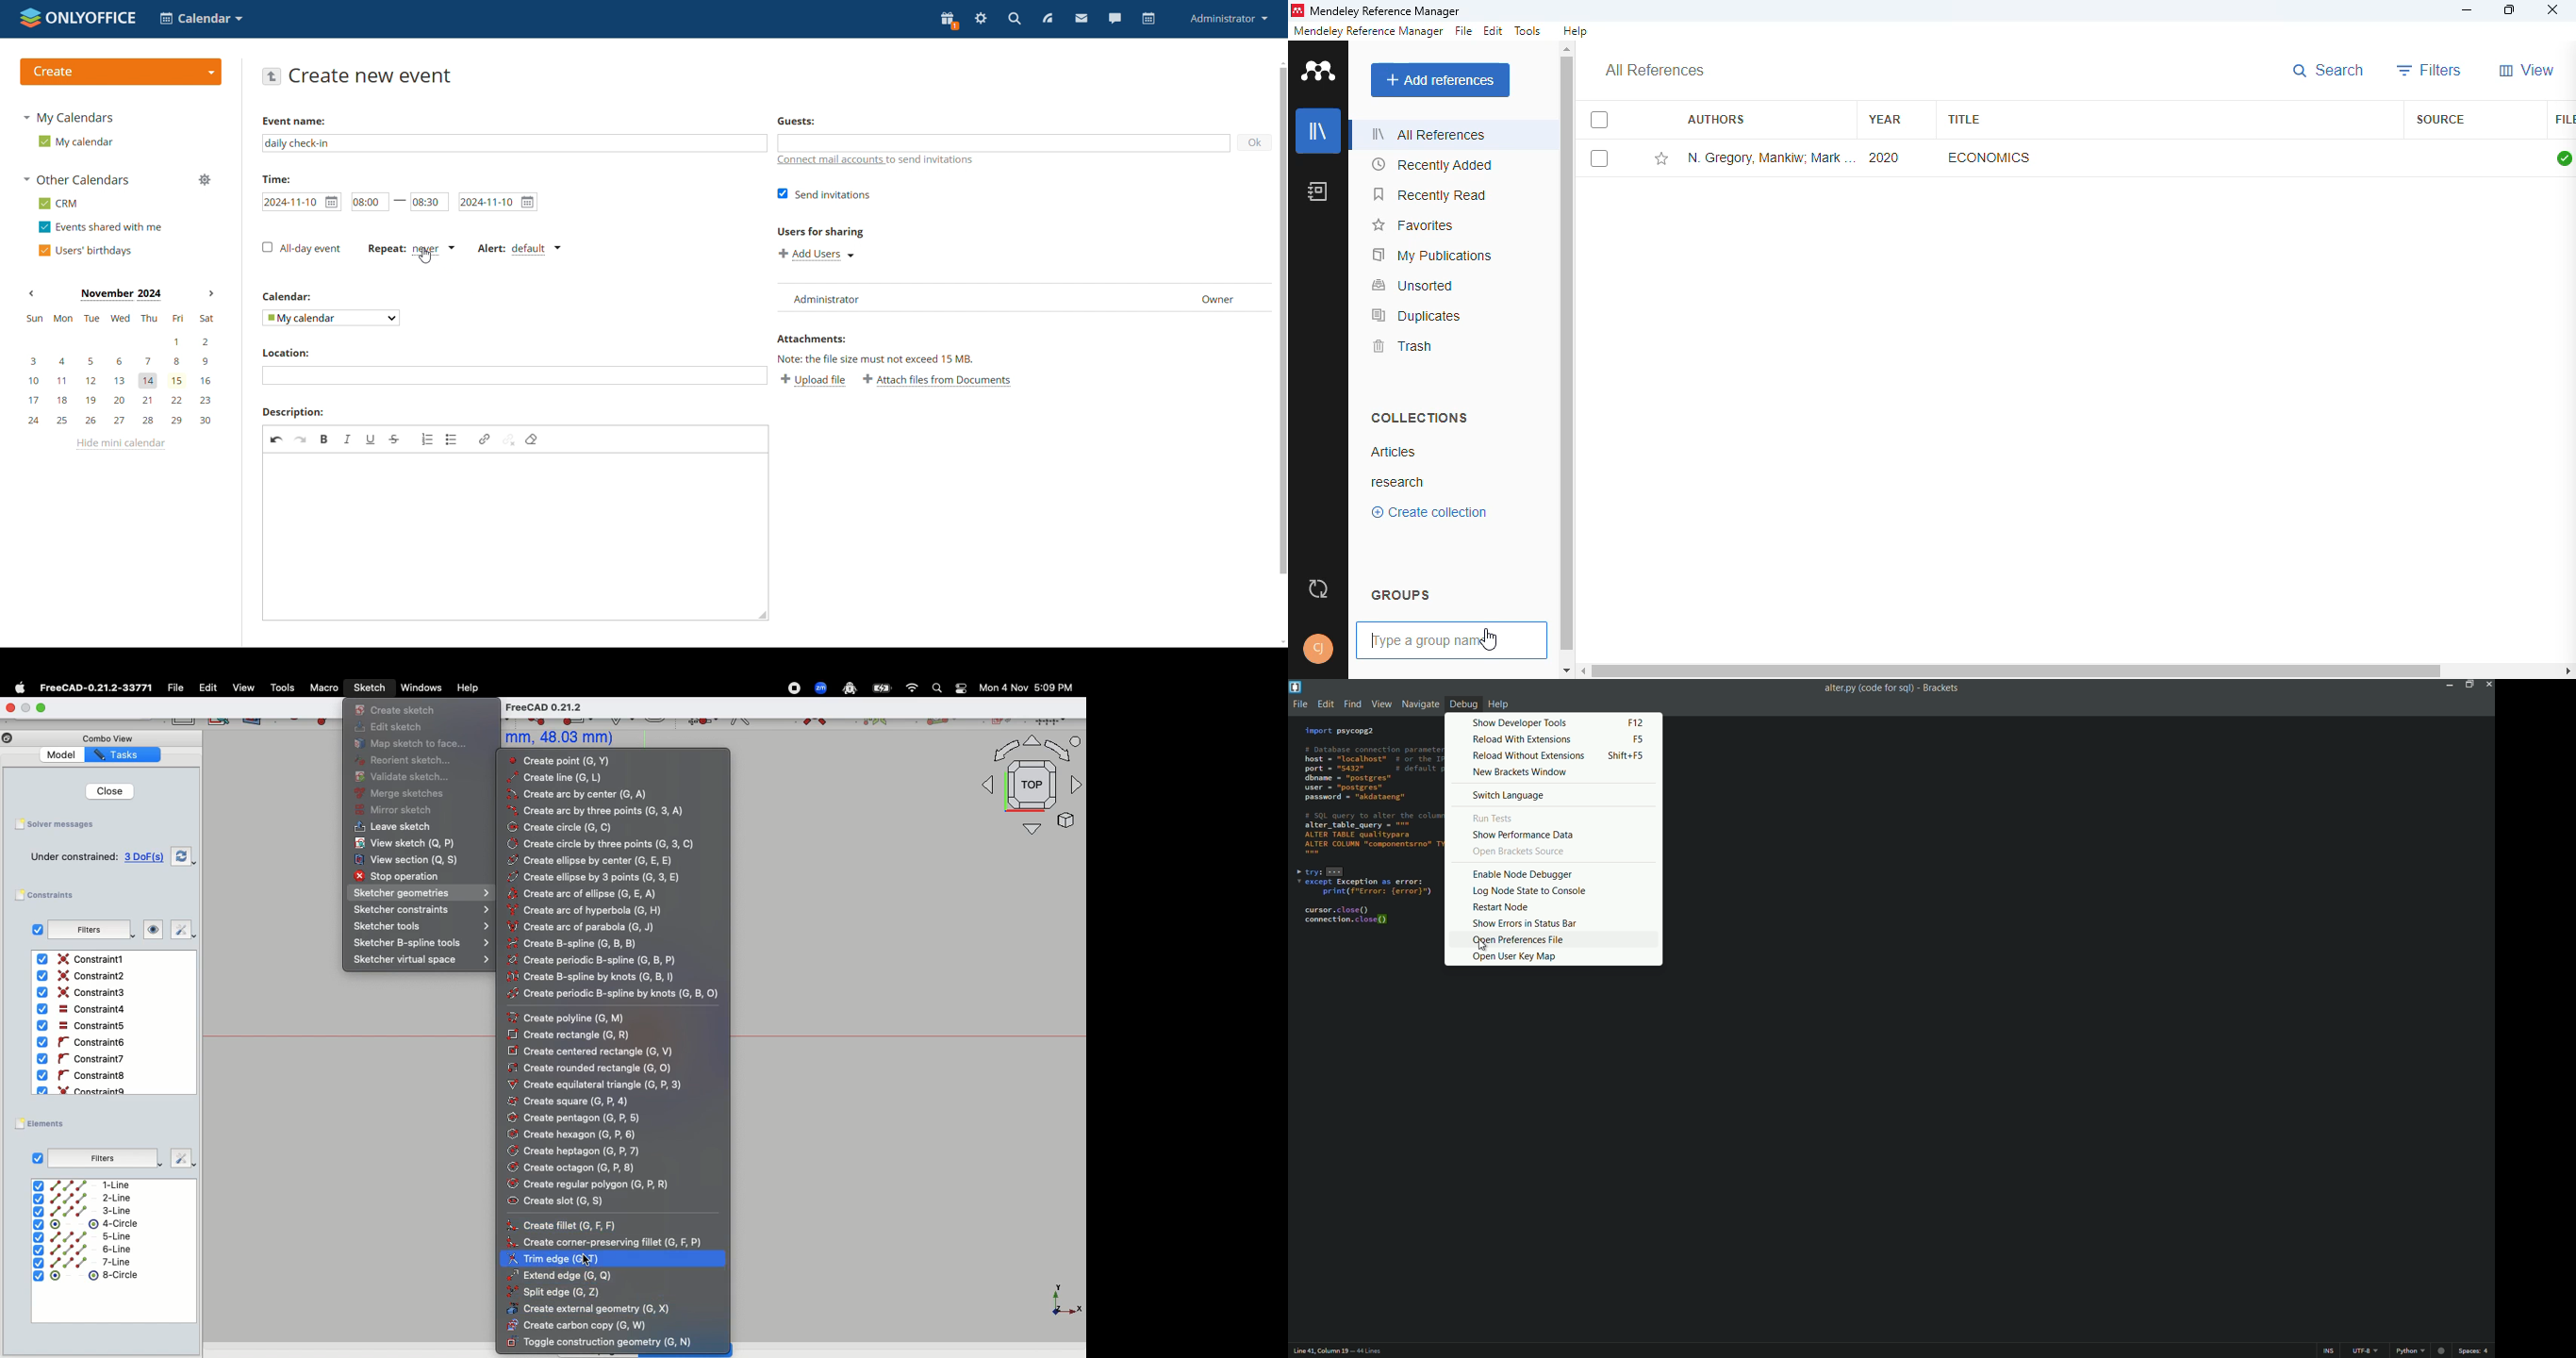  Describe the element at coordinates (1866, 688) in the screenshot. I see `File name` at that location.